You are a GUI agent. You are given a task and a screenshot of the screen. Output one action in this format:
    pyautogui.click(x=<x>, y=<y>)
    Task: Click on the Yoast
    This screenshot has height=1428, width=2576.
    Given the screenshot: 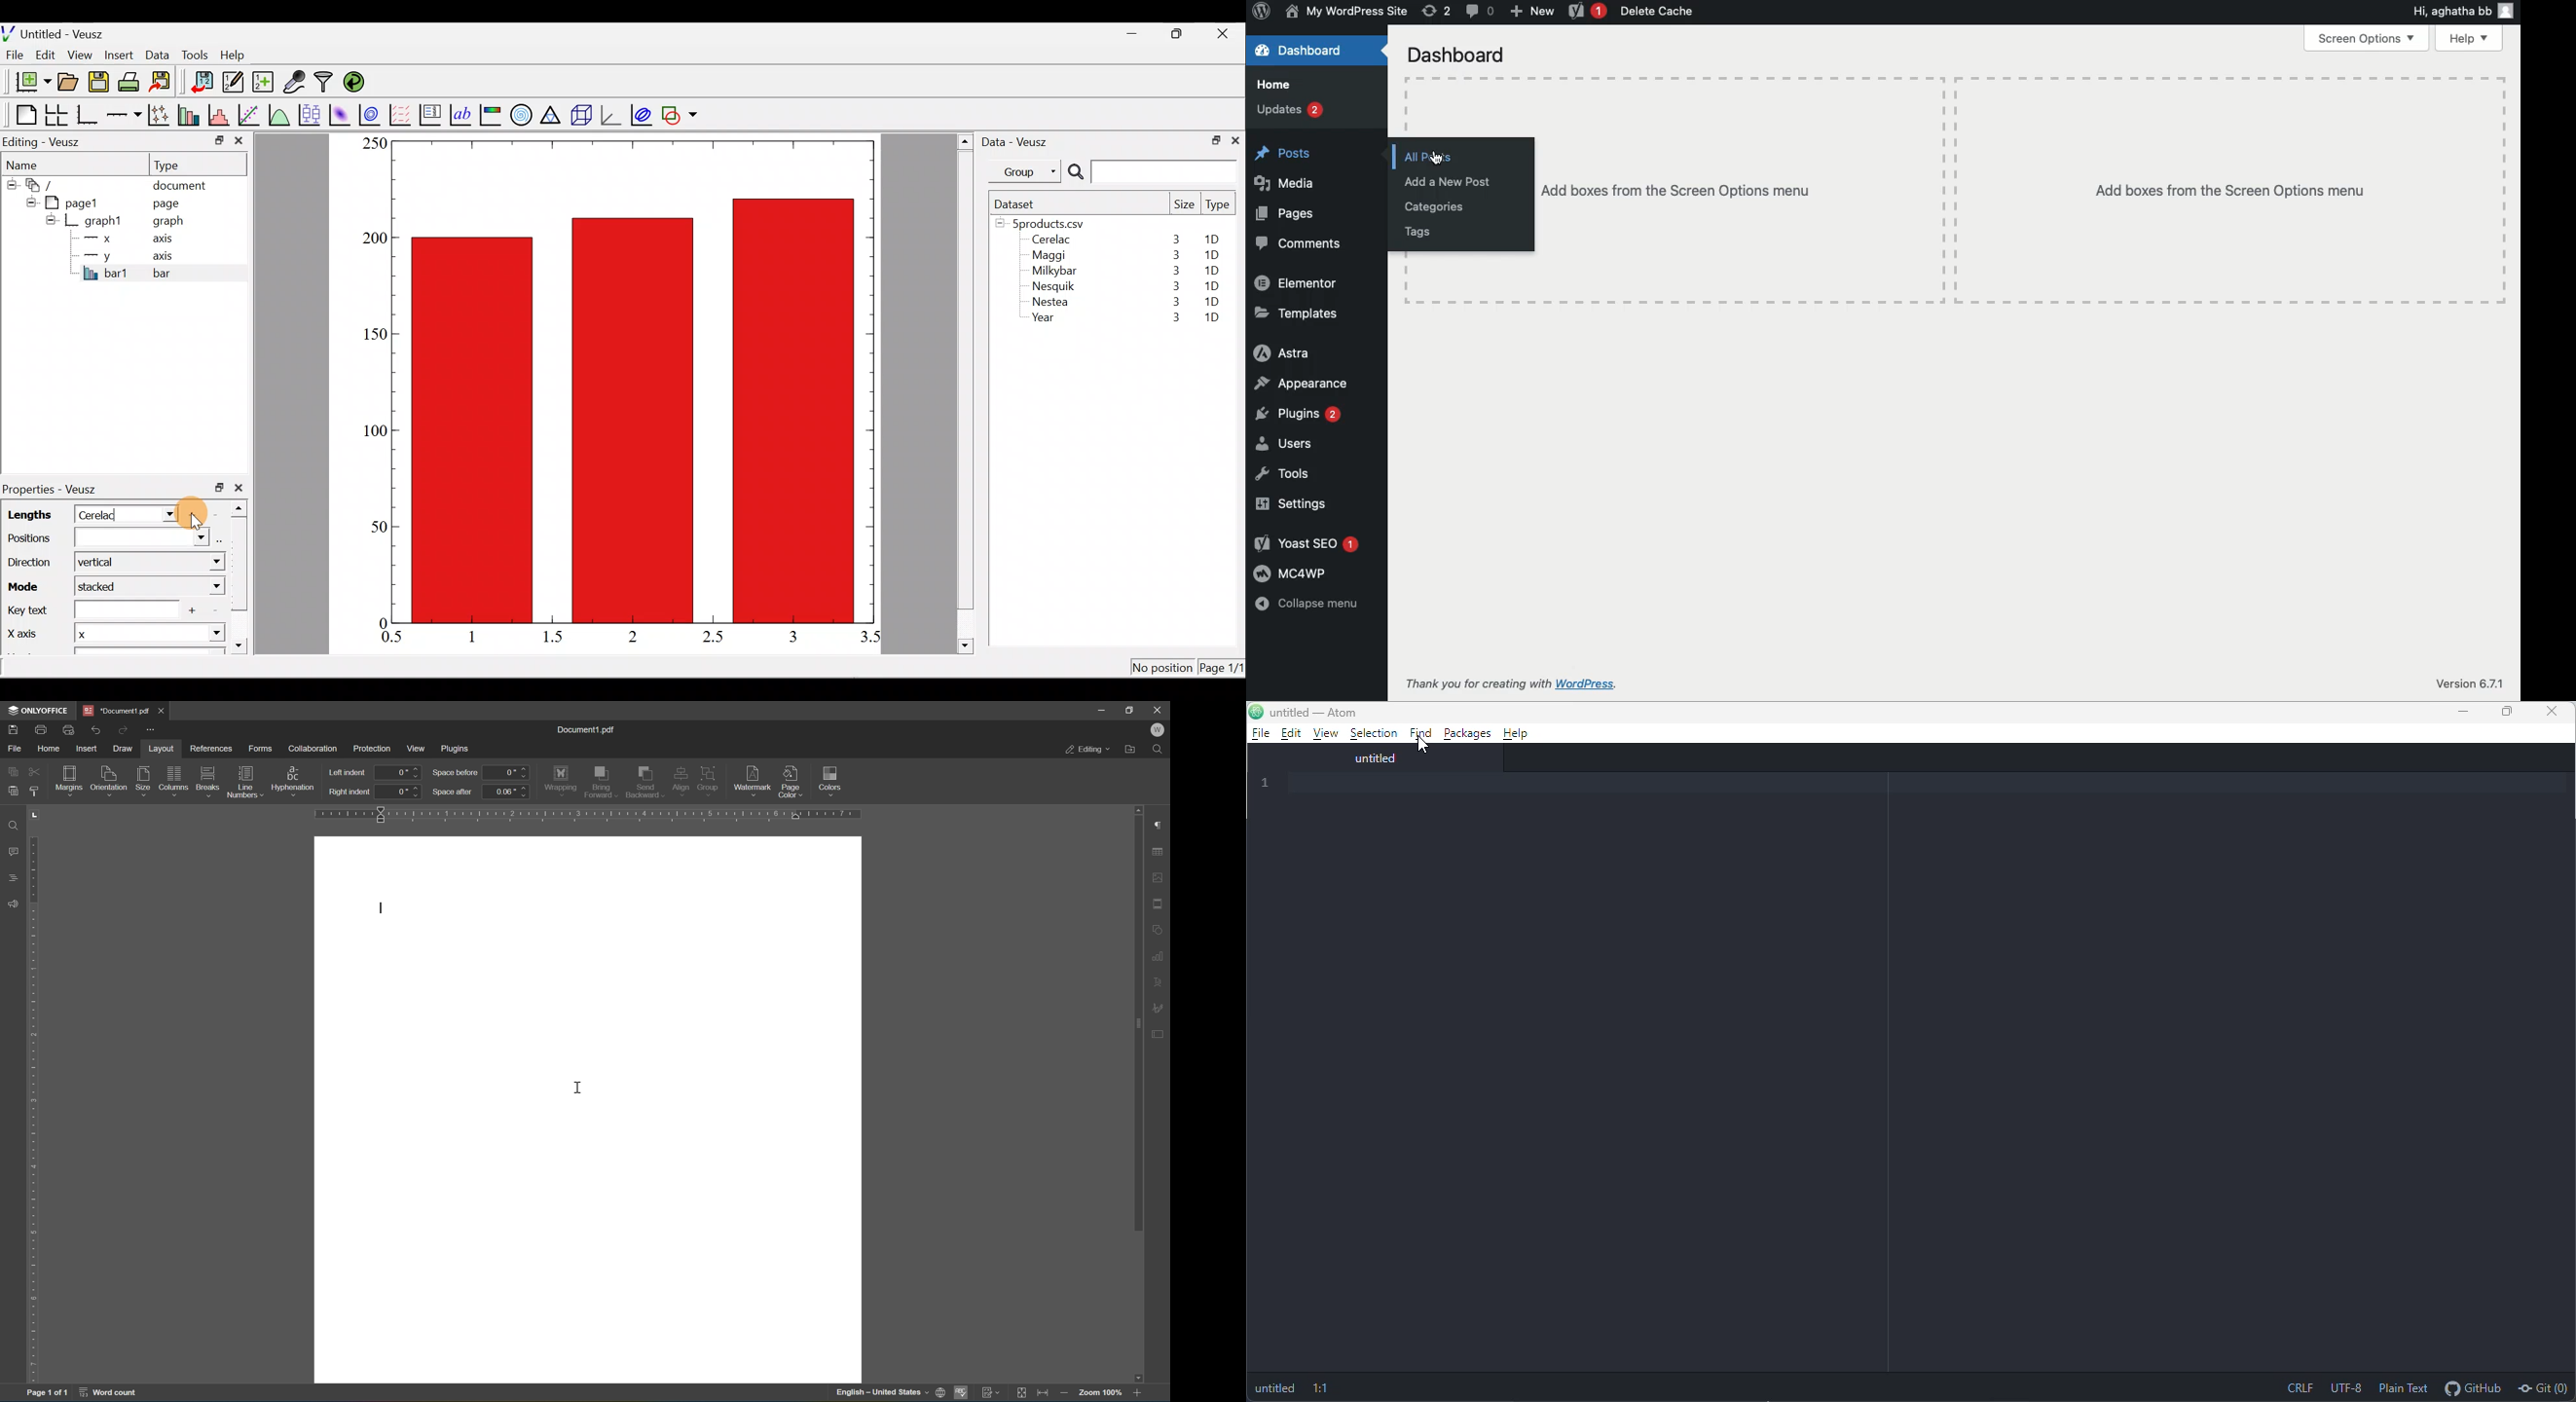 What is the action you would take?
    pyautogui.click(x=1305, y=544)
    